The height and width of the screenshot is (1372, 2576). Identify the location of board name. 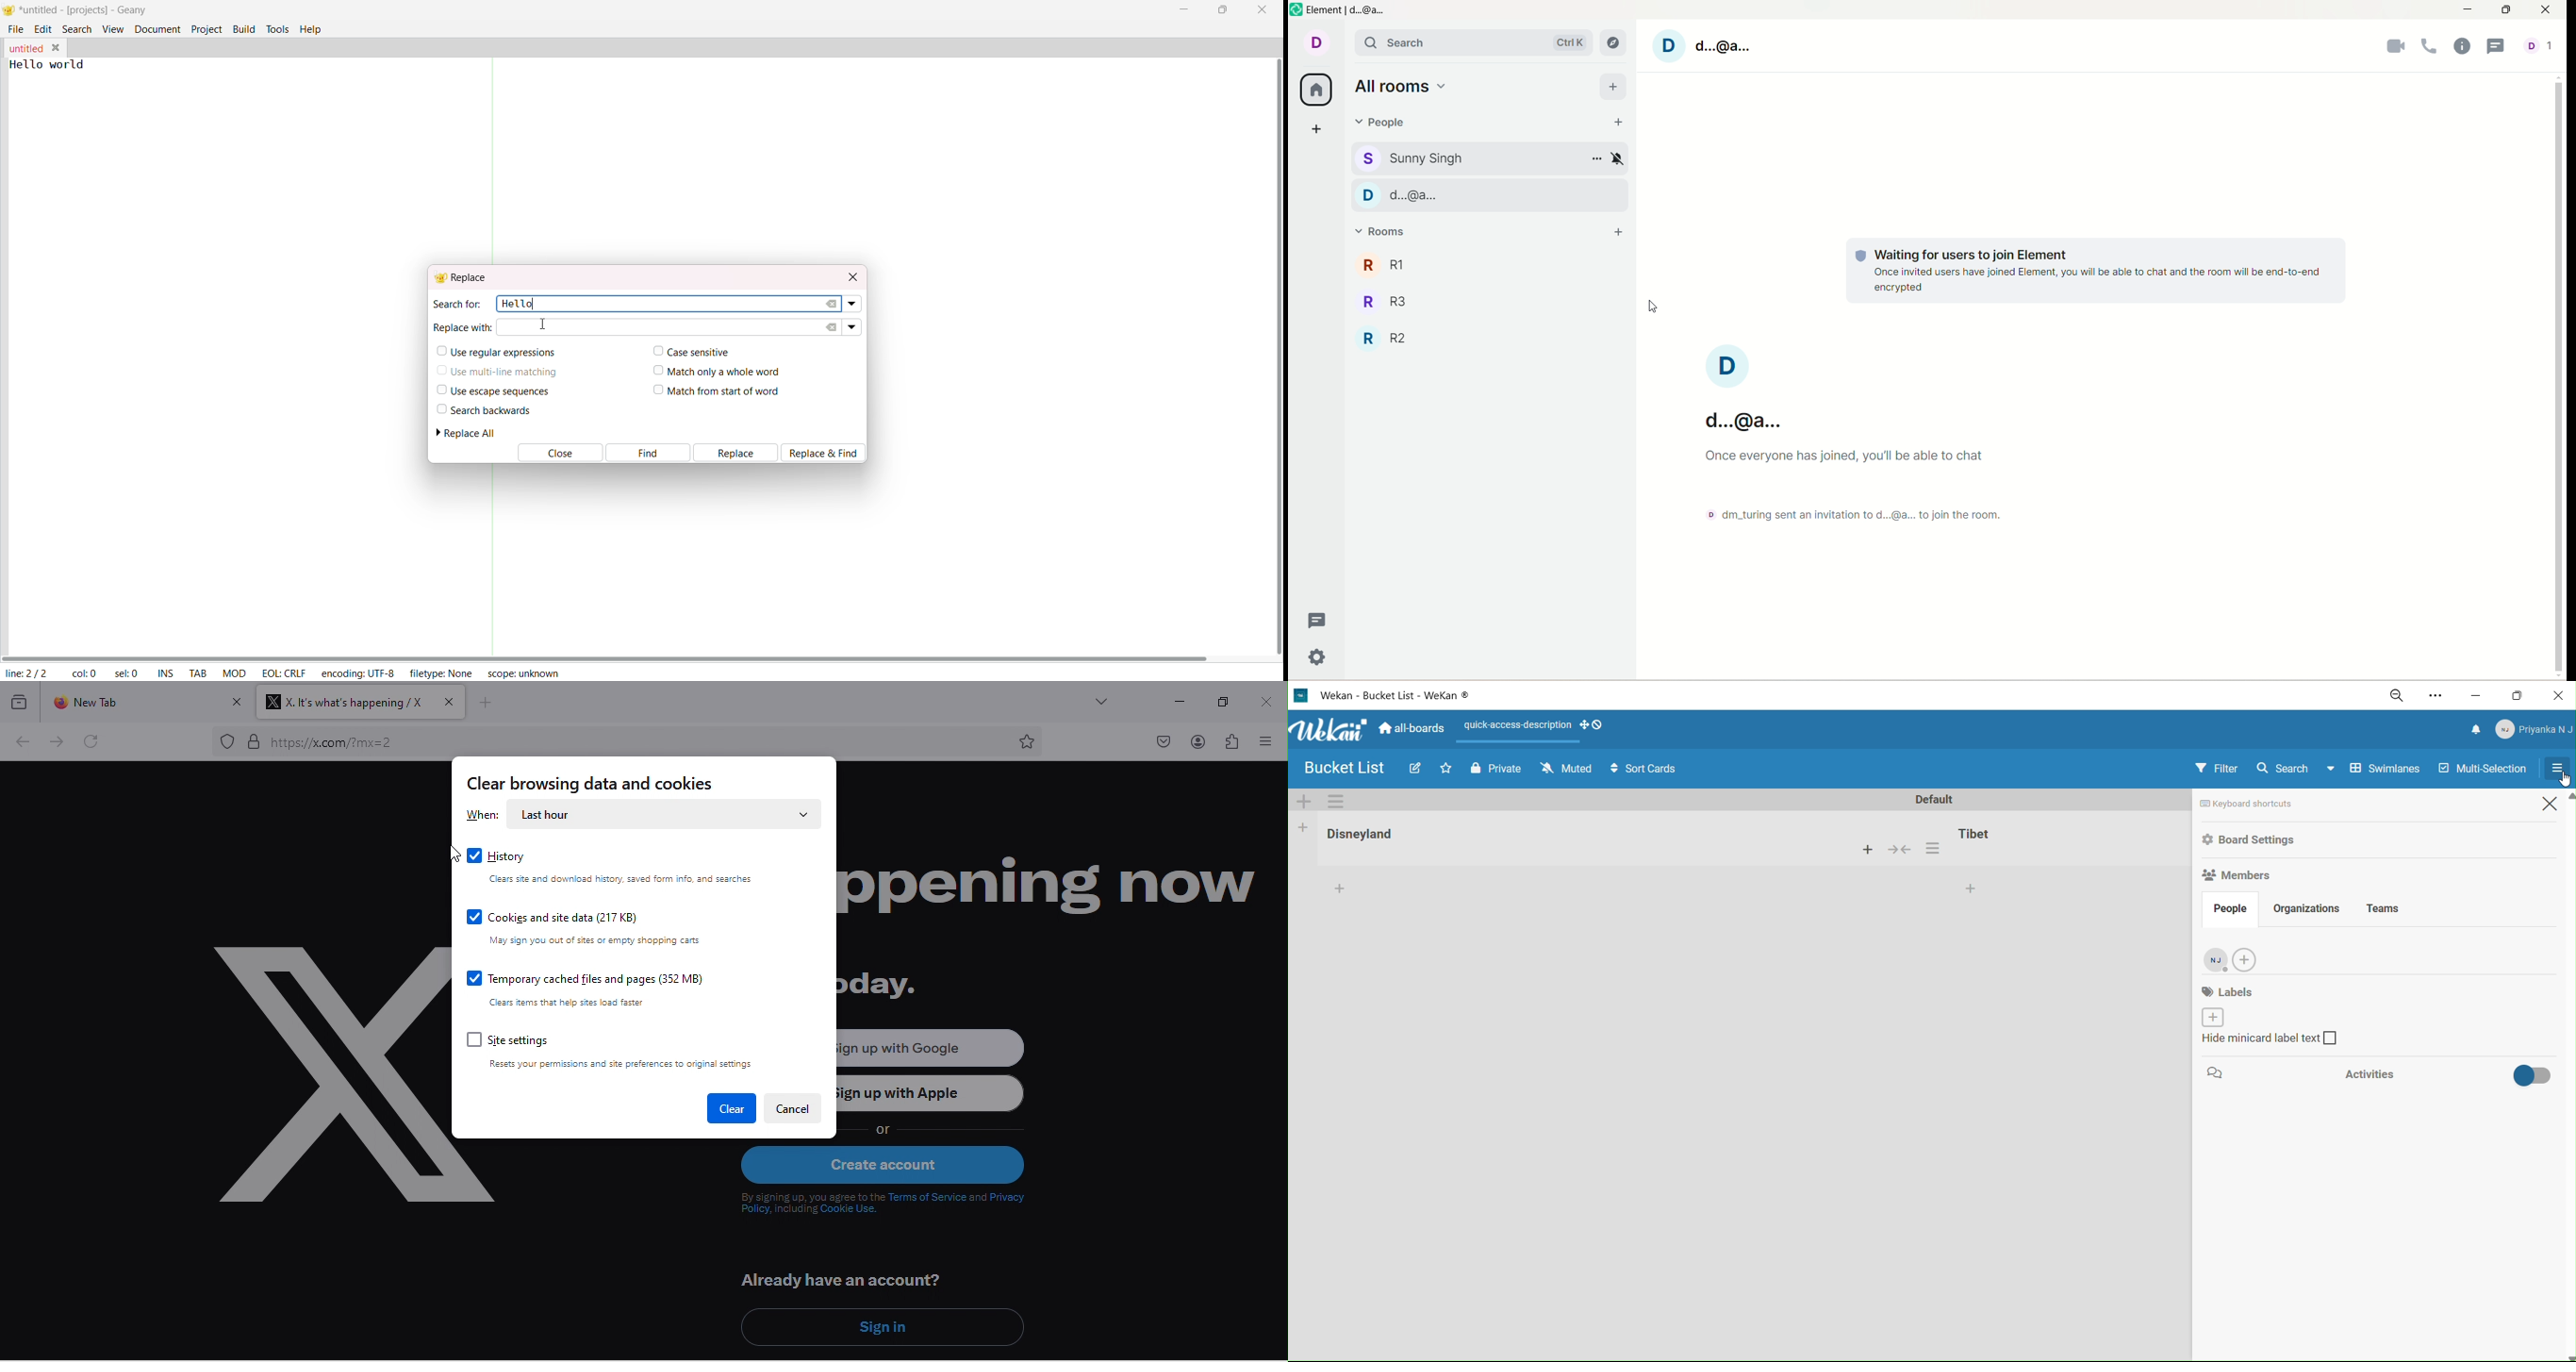
(1346, 768).